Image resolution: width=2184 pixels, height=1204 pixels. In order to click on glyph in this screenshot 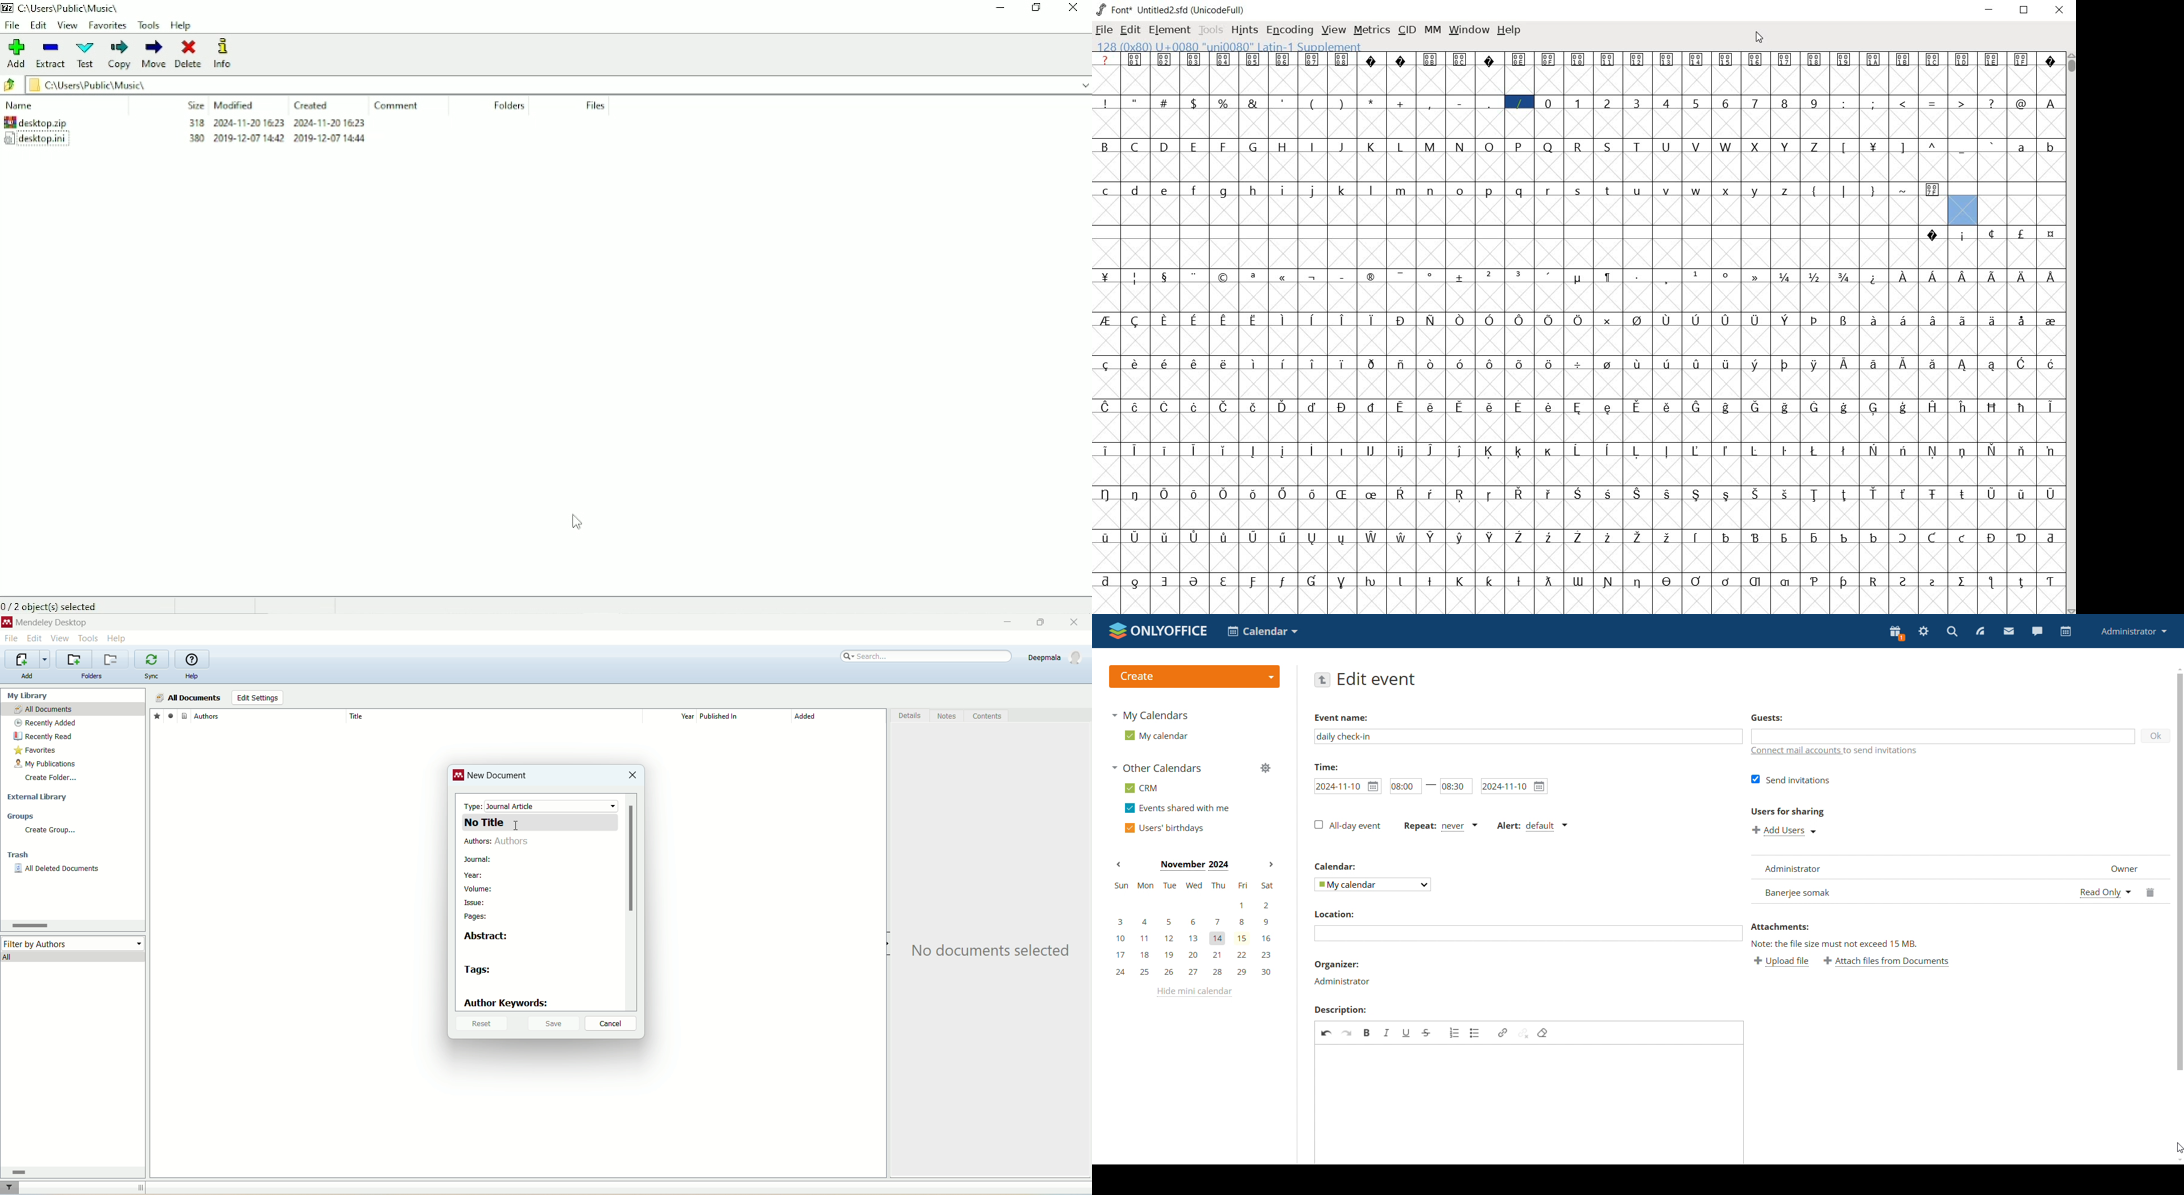, I will do `click(1519, 275)`.